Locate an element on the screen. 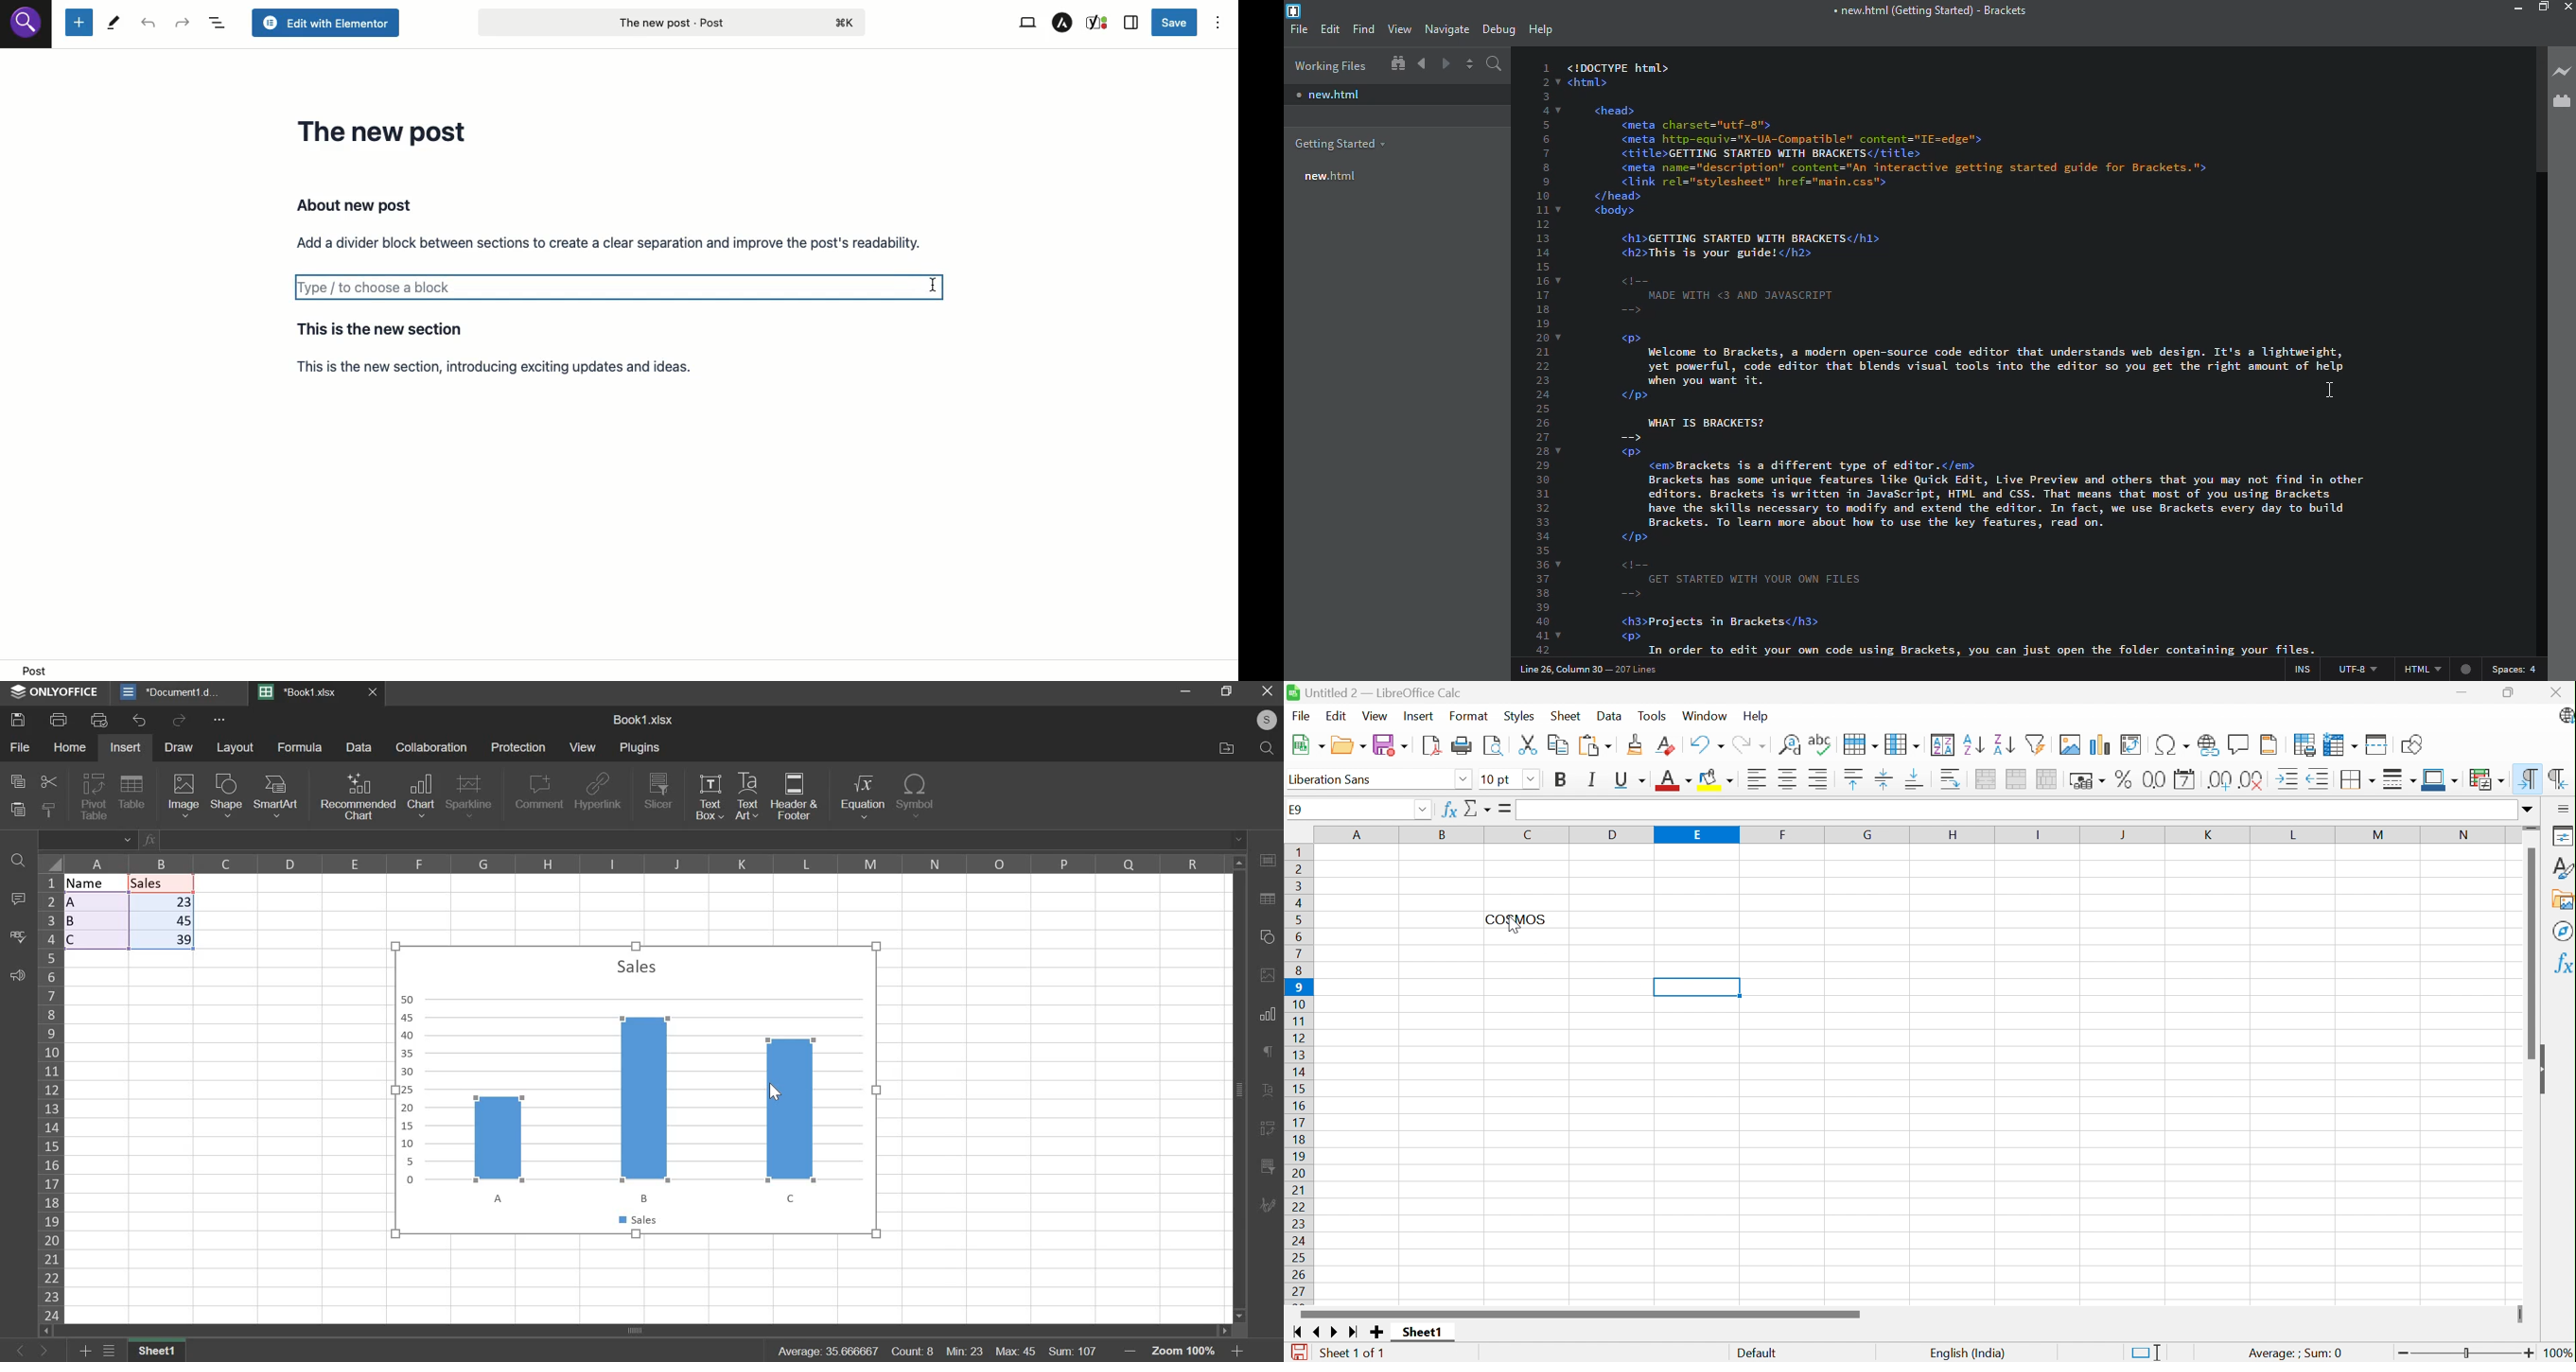 The height and width of the screenshot is (1372, 2576). Headline is located at coordinates (386, 131).